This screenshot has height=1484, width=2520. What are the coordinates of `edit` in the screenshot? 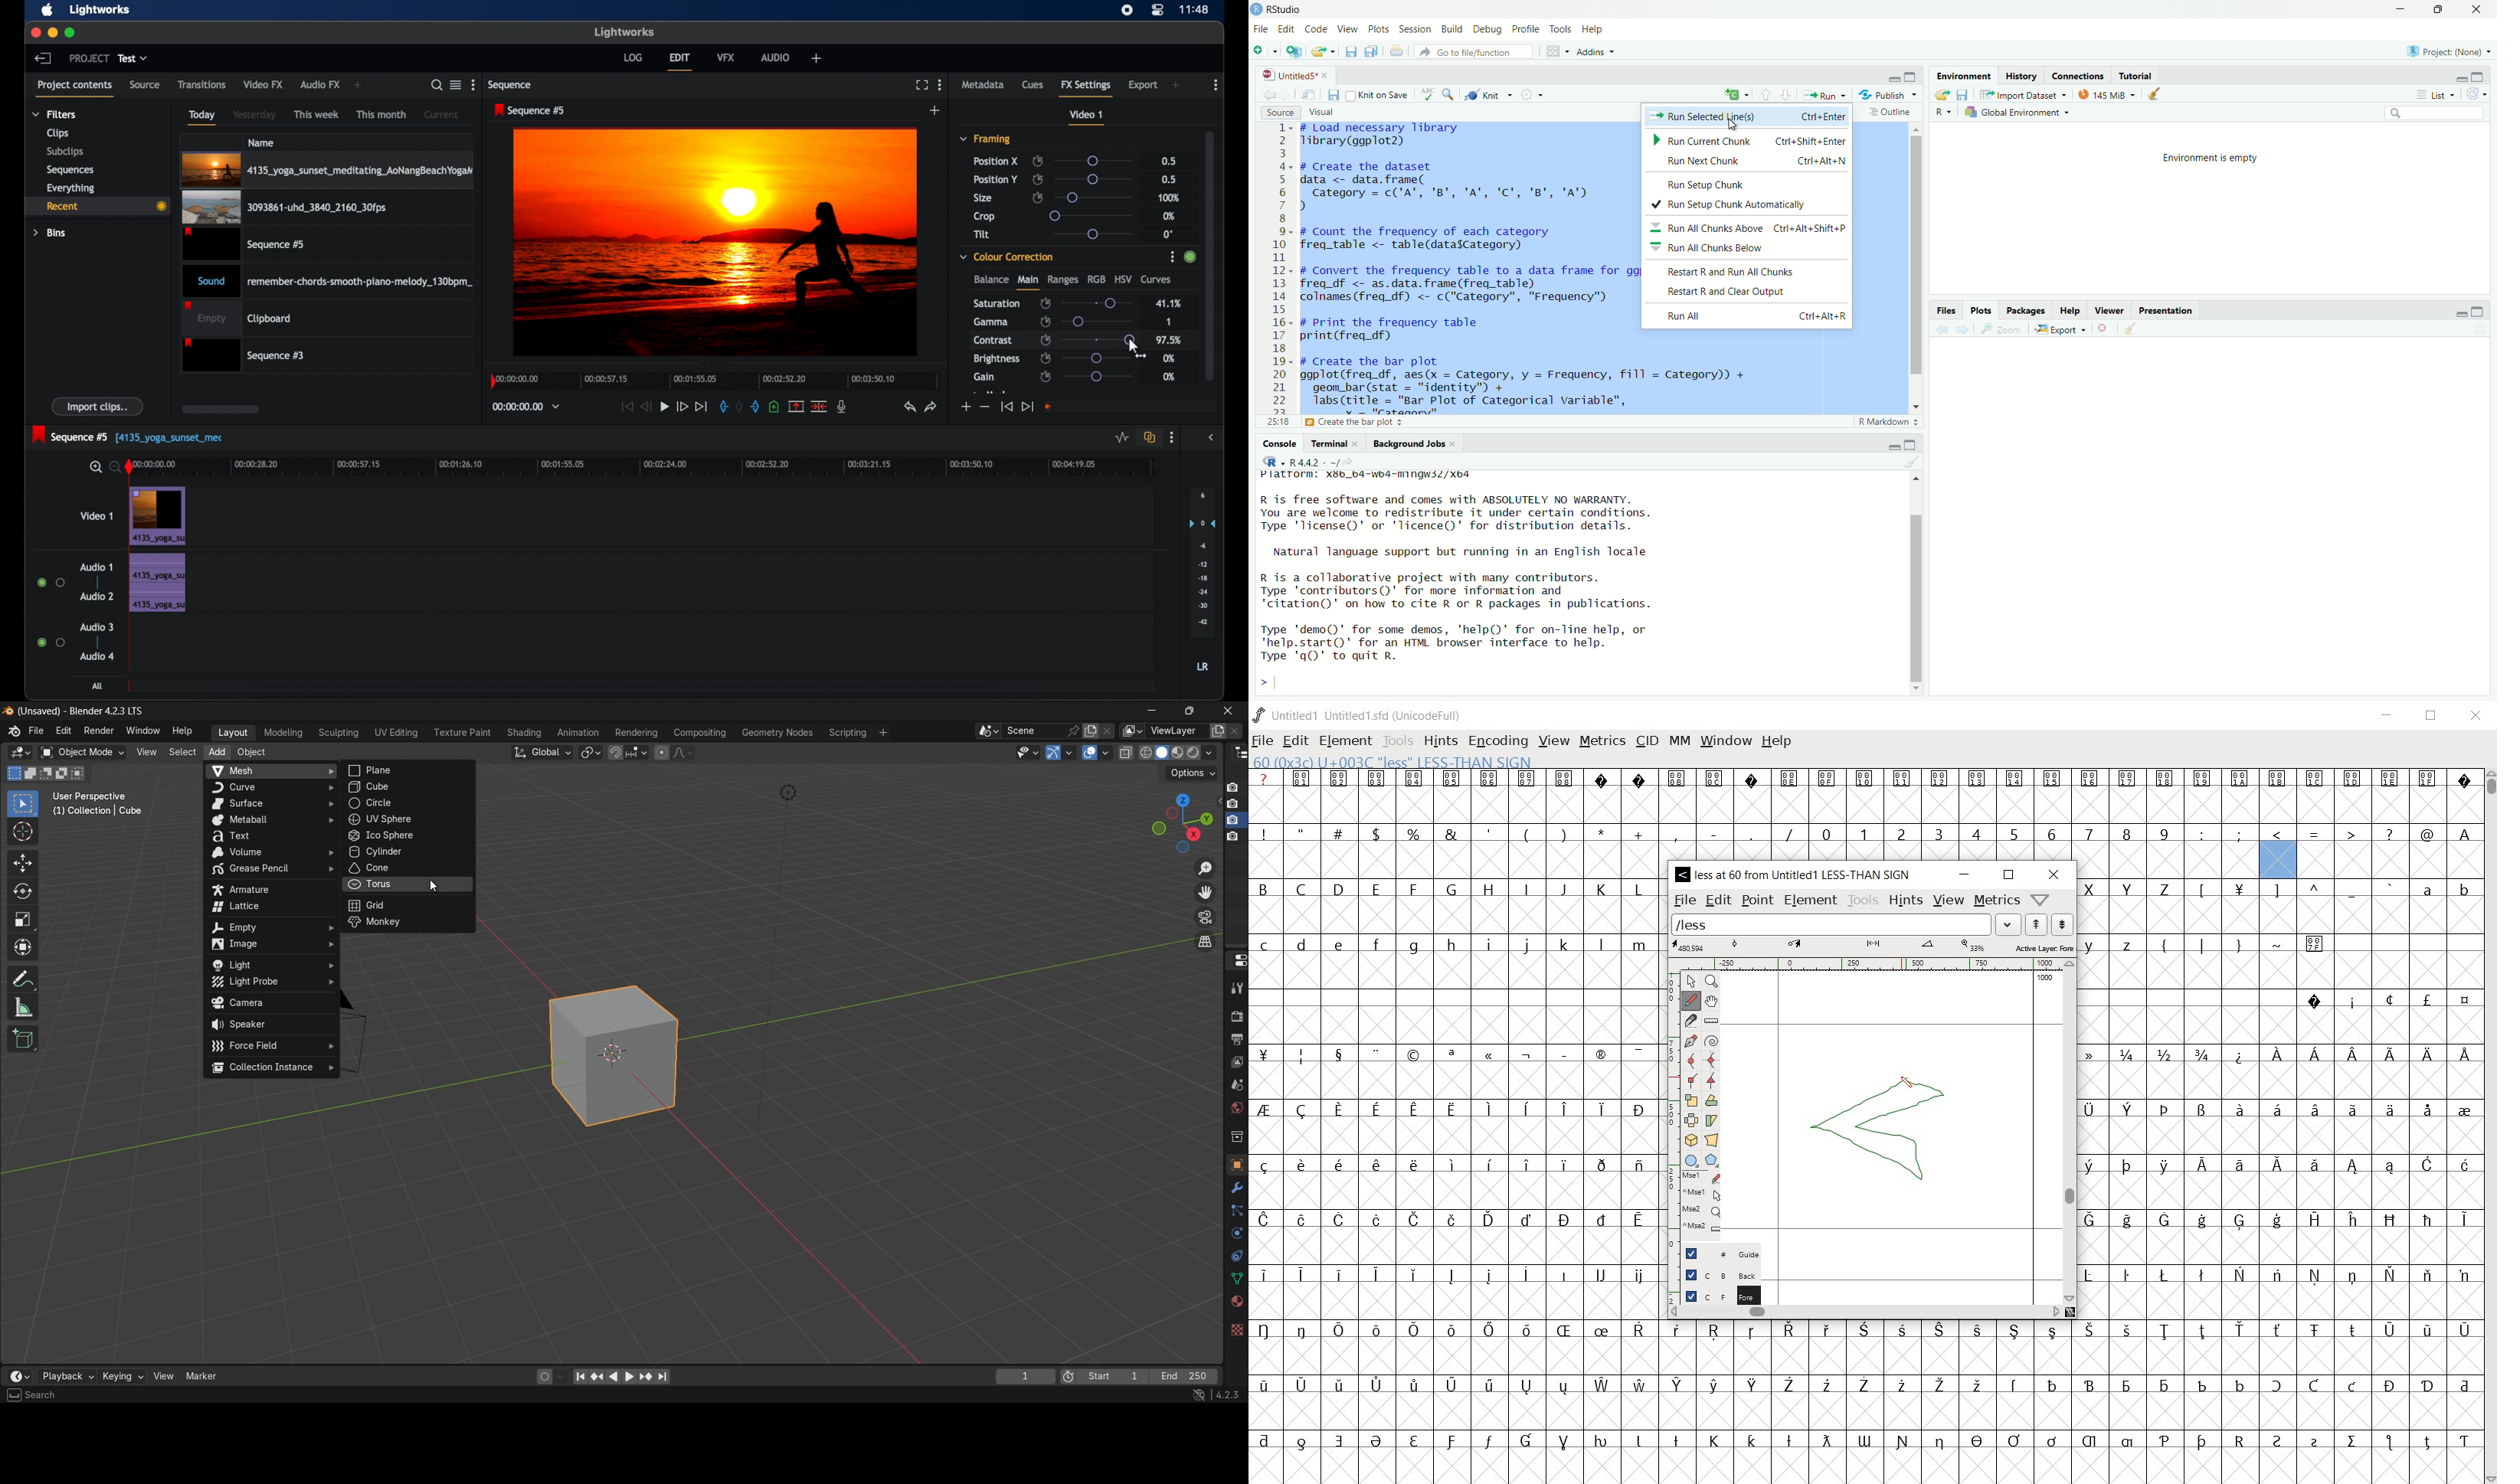 It's located at (1716, 901).